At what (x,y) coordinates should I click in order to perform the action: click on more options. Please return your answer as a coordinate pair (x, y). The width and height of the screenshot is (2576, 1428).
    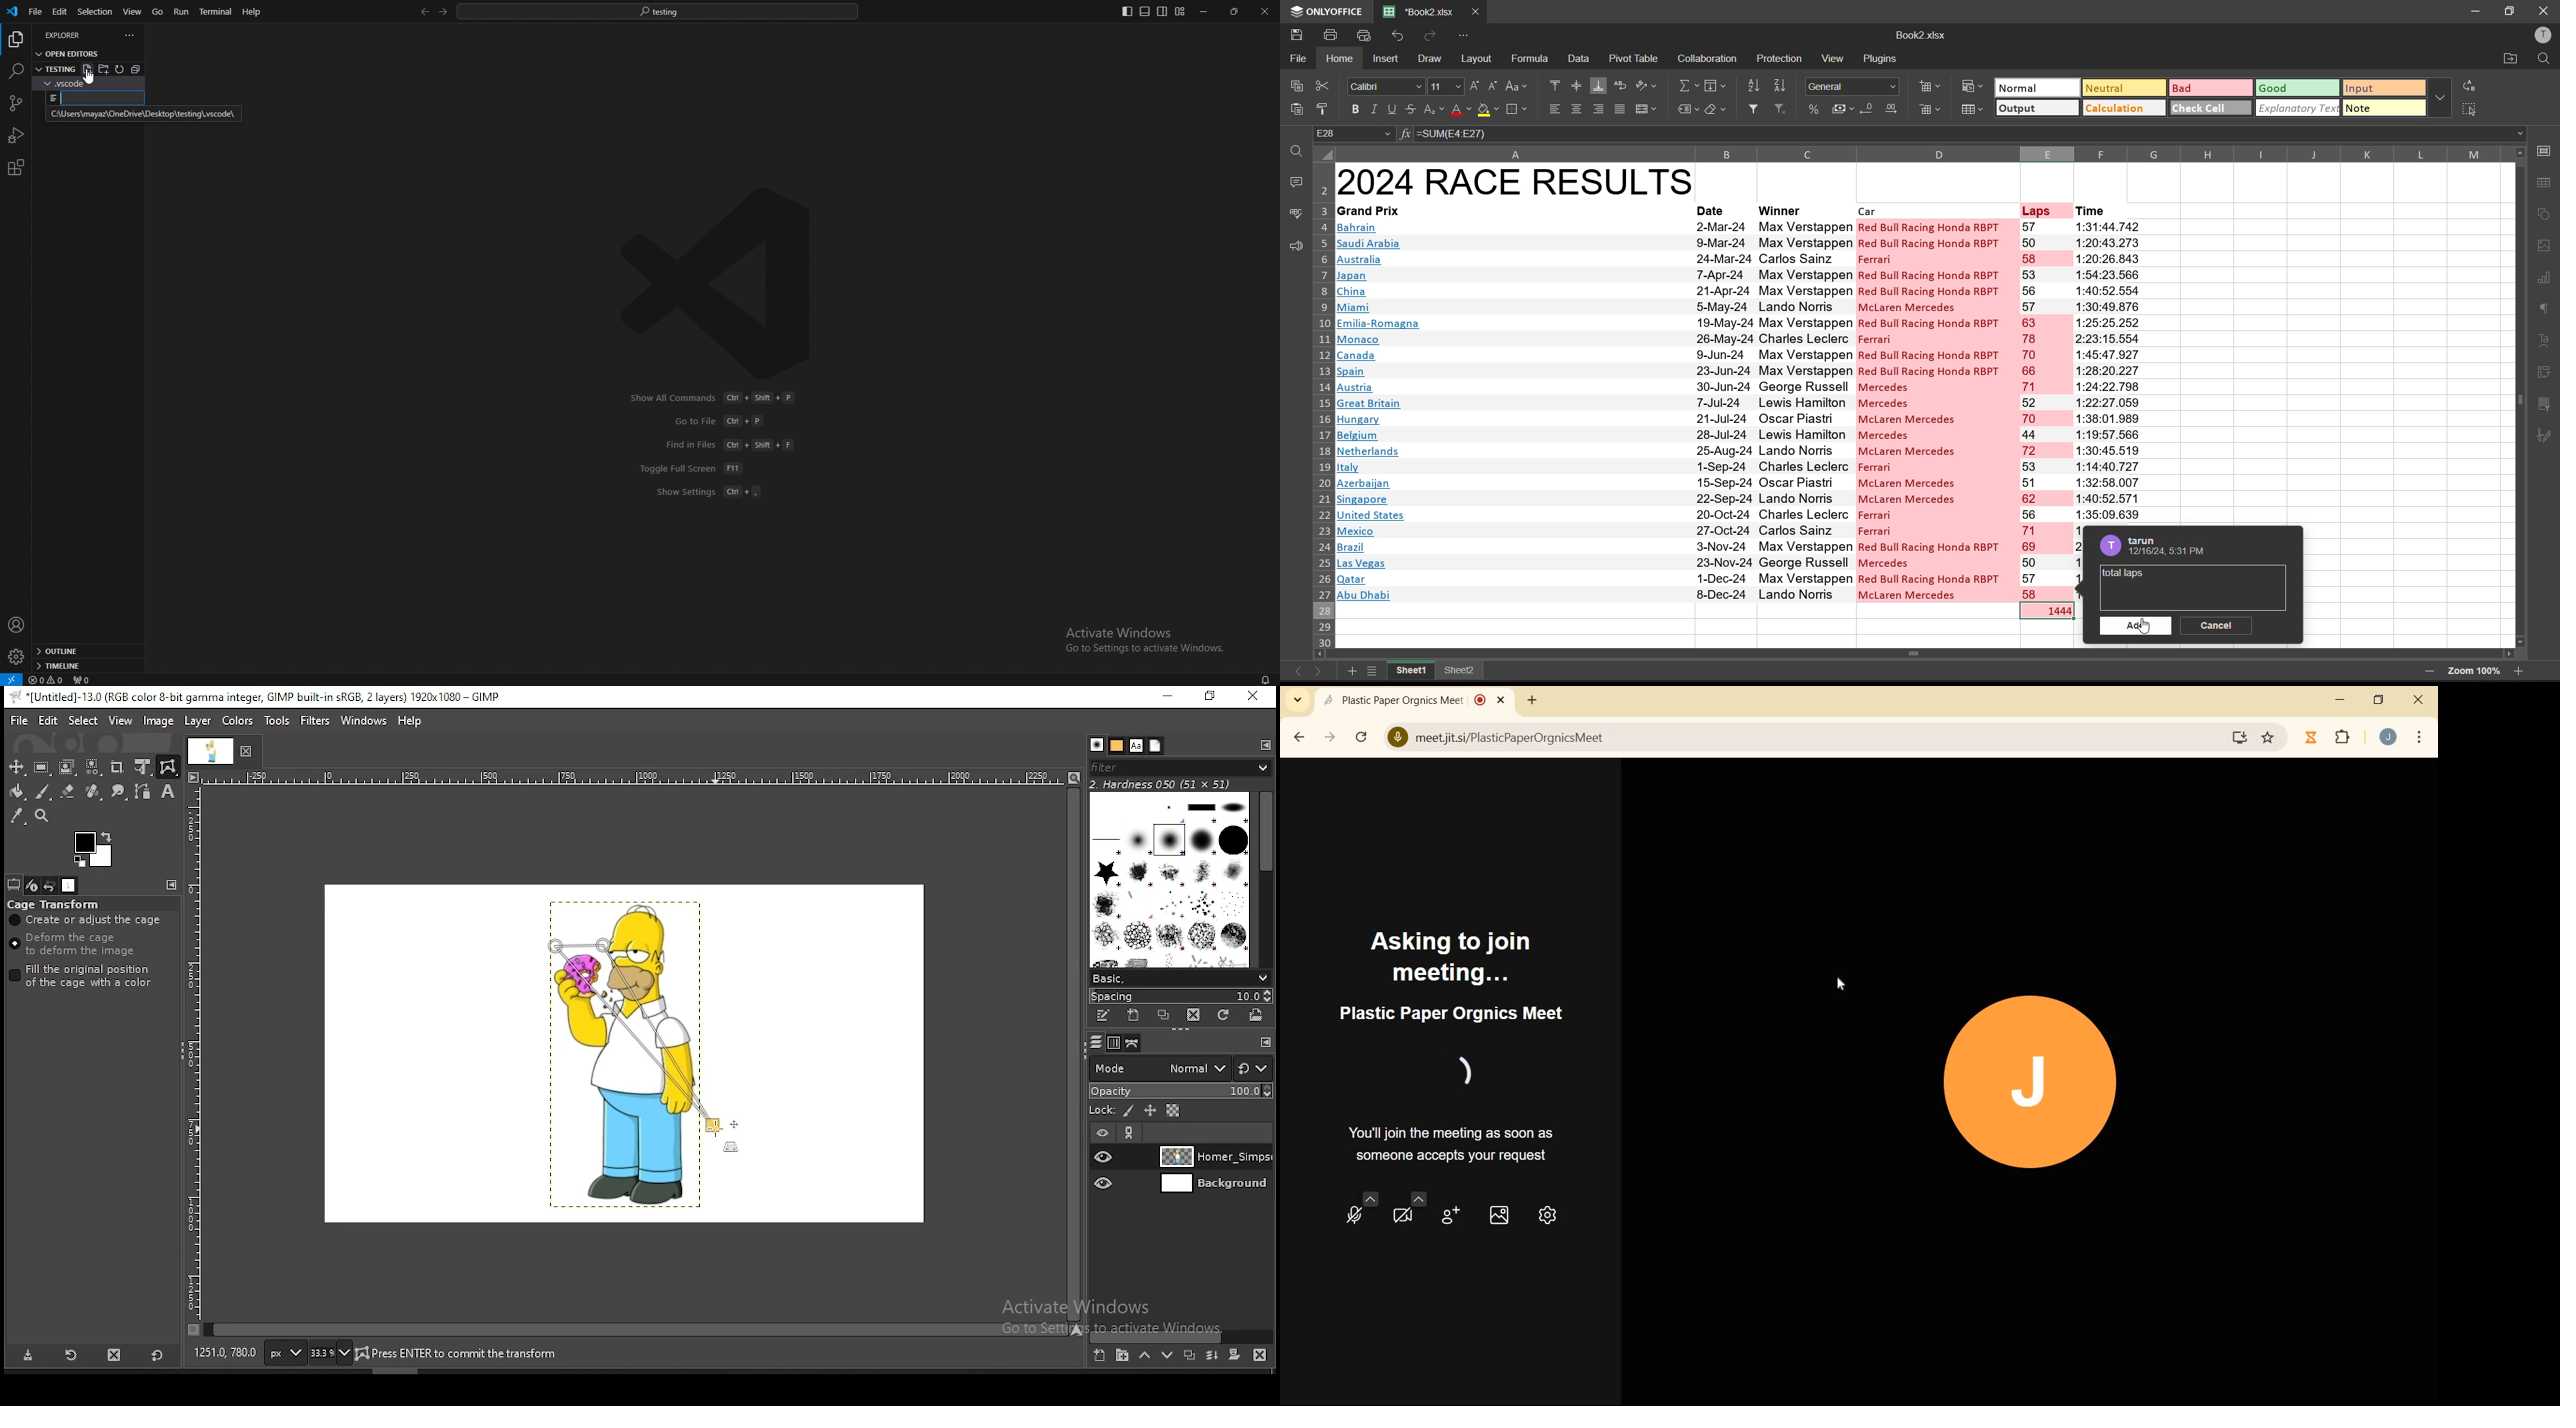
    Looking at the image, I should click on (2441, 99).